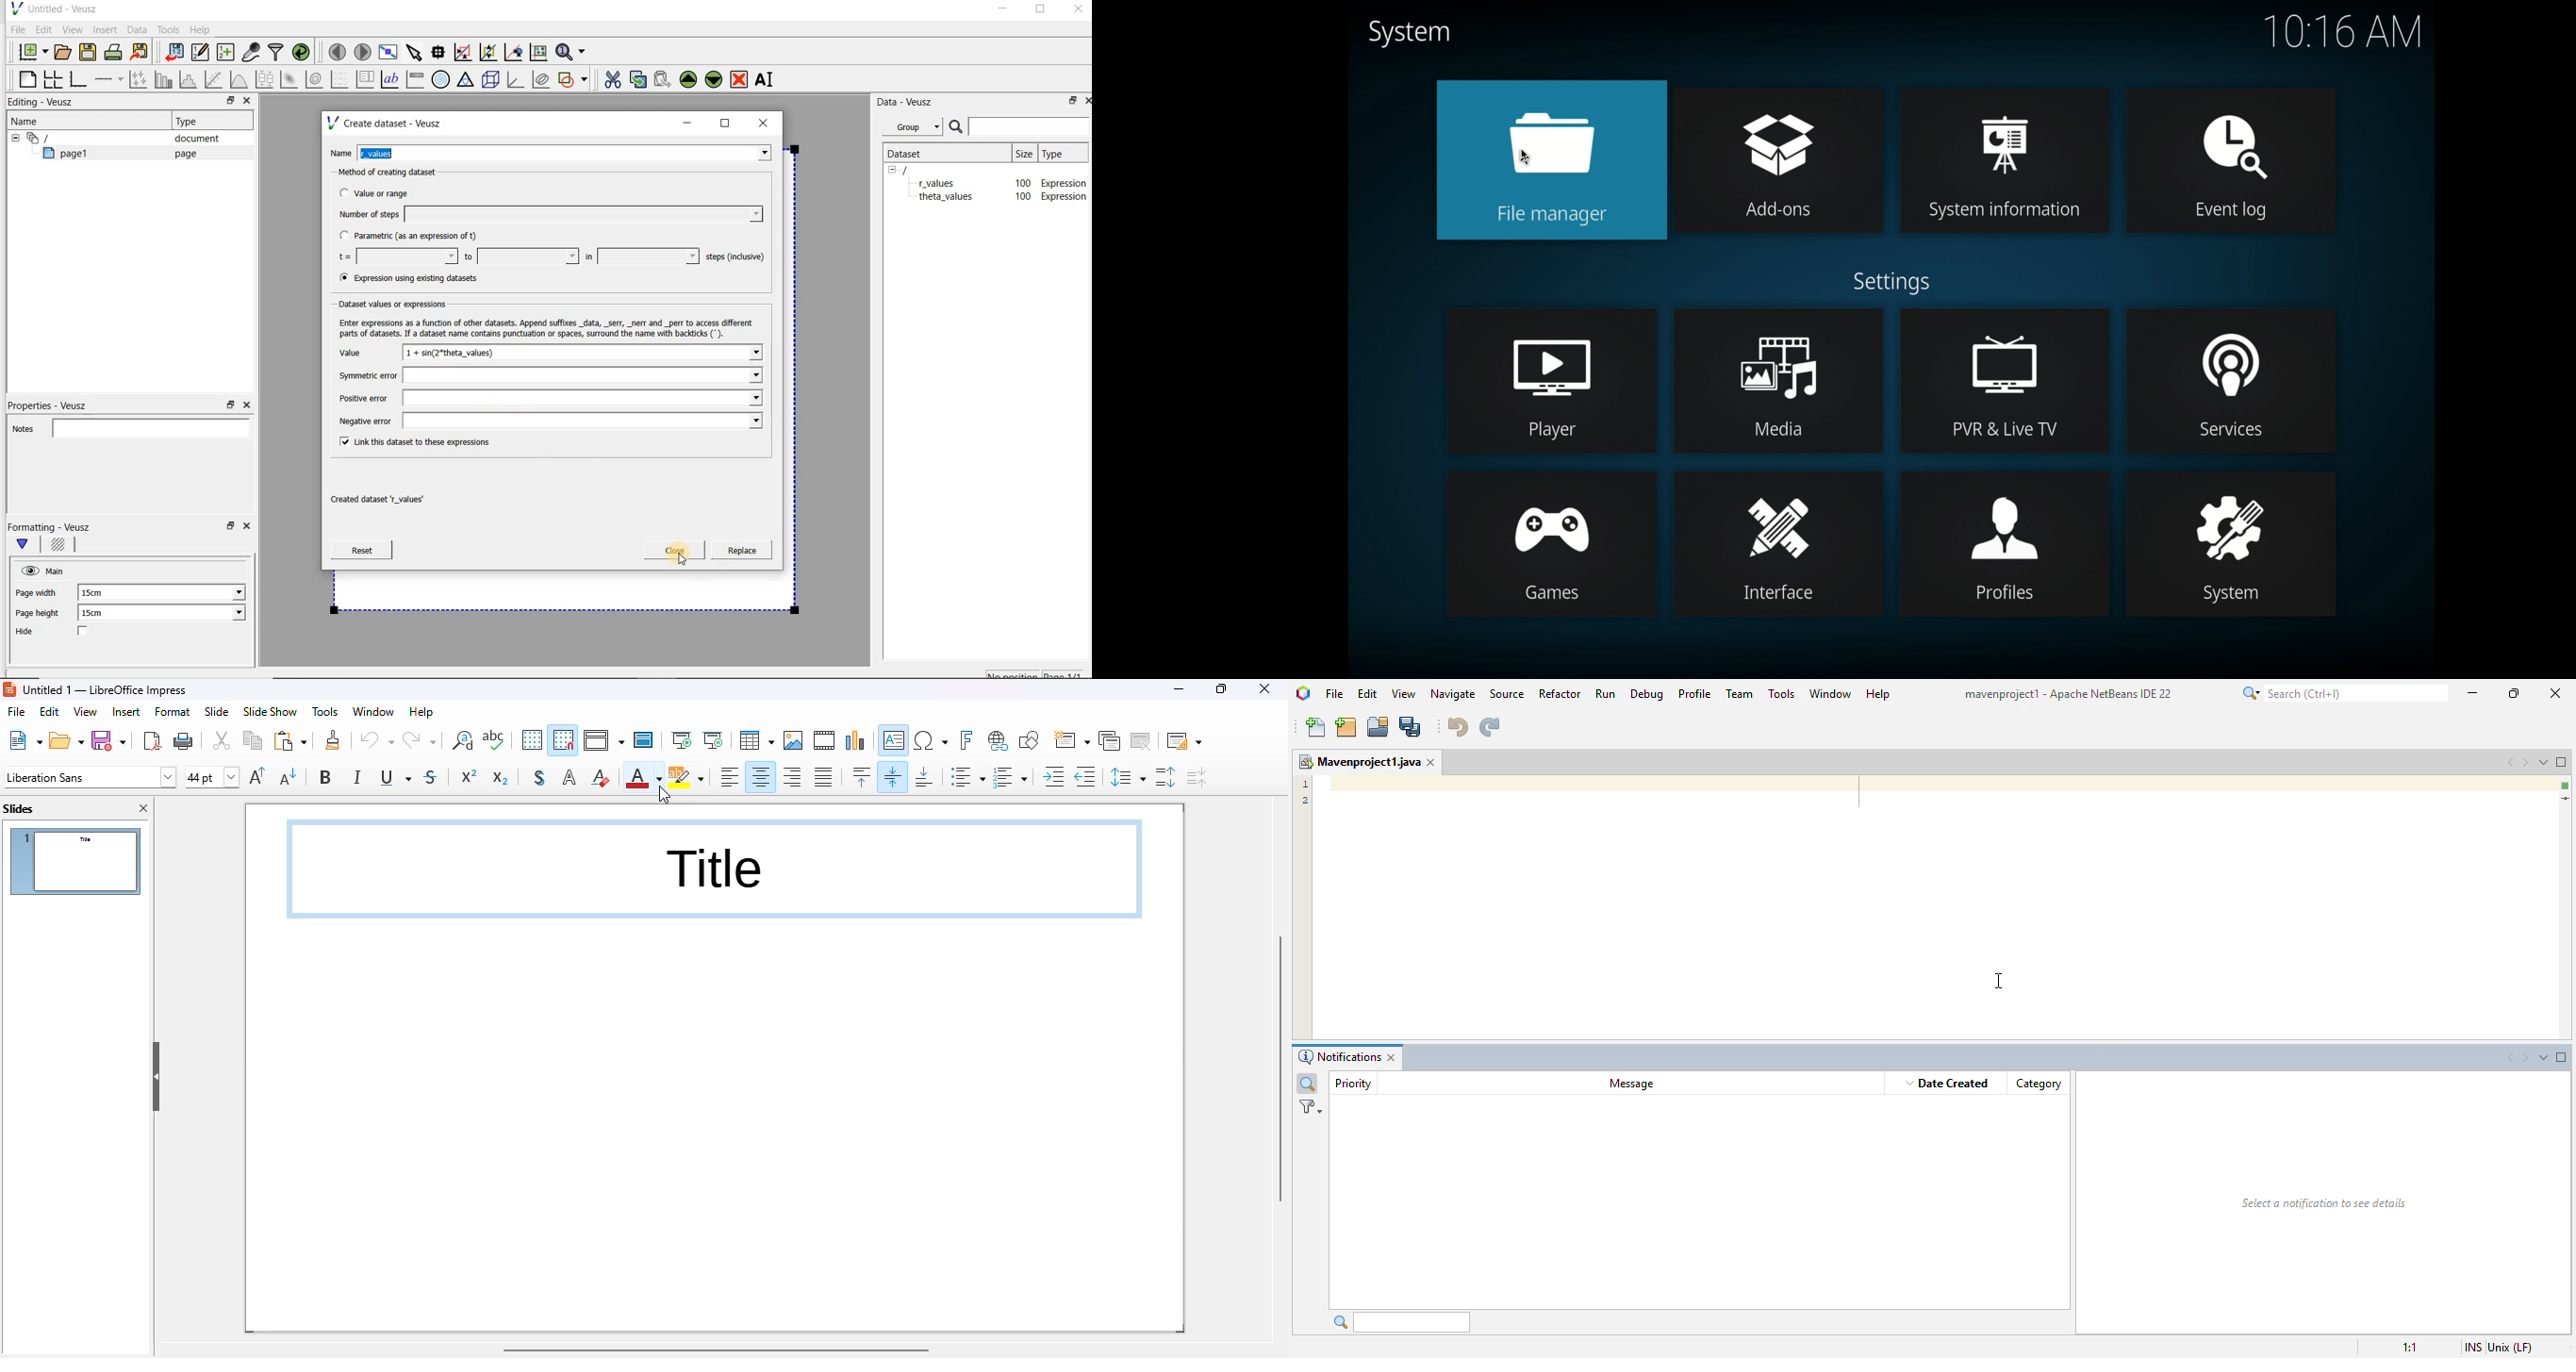 The height and width of the screenshot is (1372, 2576). What do you see at coordinates (1780, 160) in the screenshot?
I see `add-ons` at bounding box center [1780, 160].